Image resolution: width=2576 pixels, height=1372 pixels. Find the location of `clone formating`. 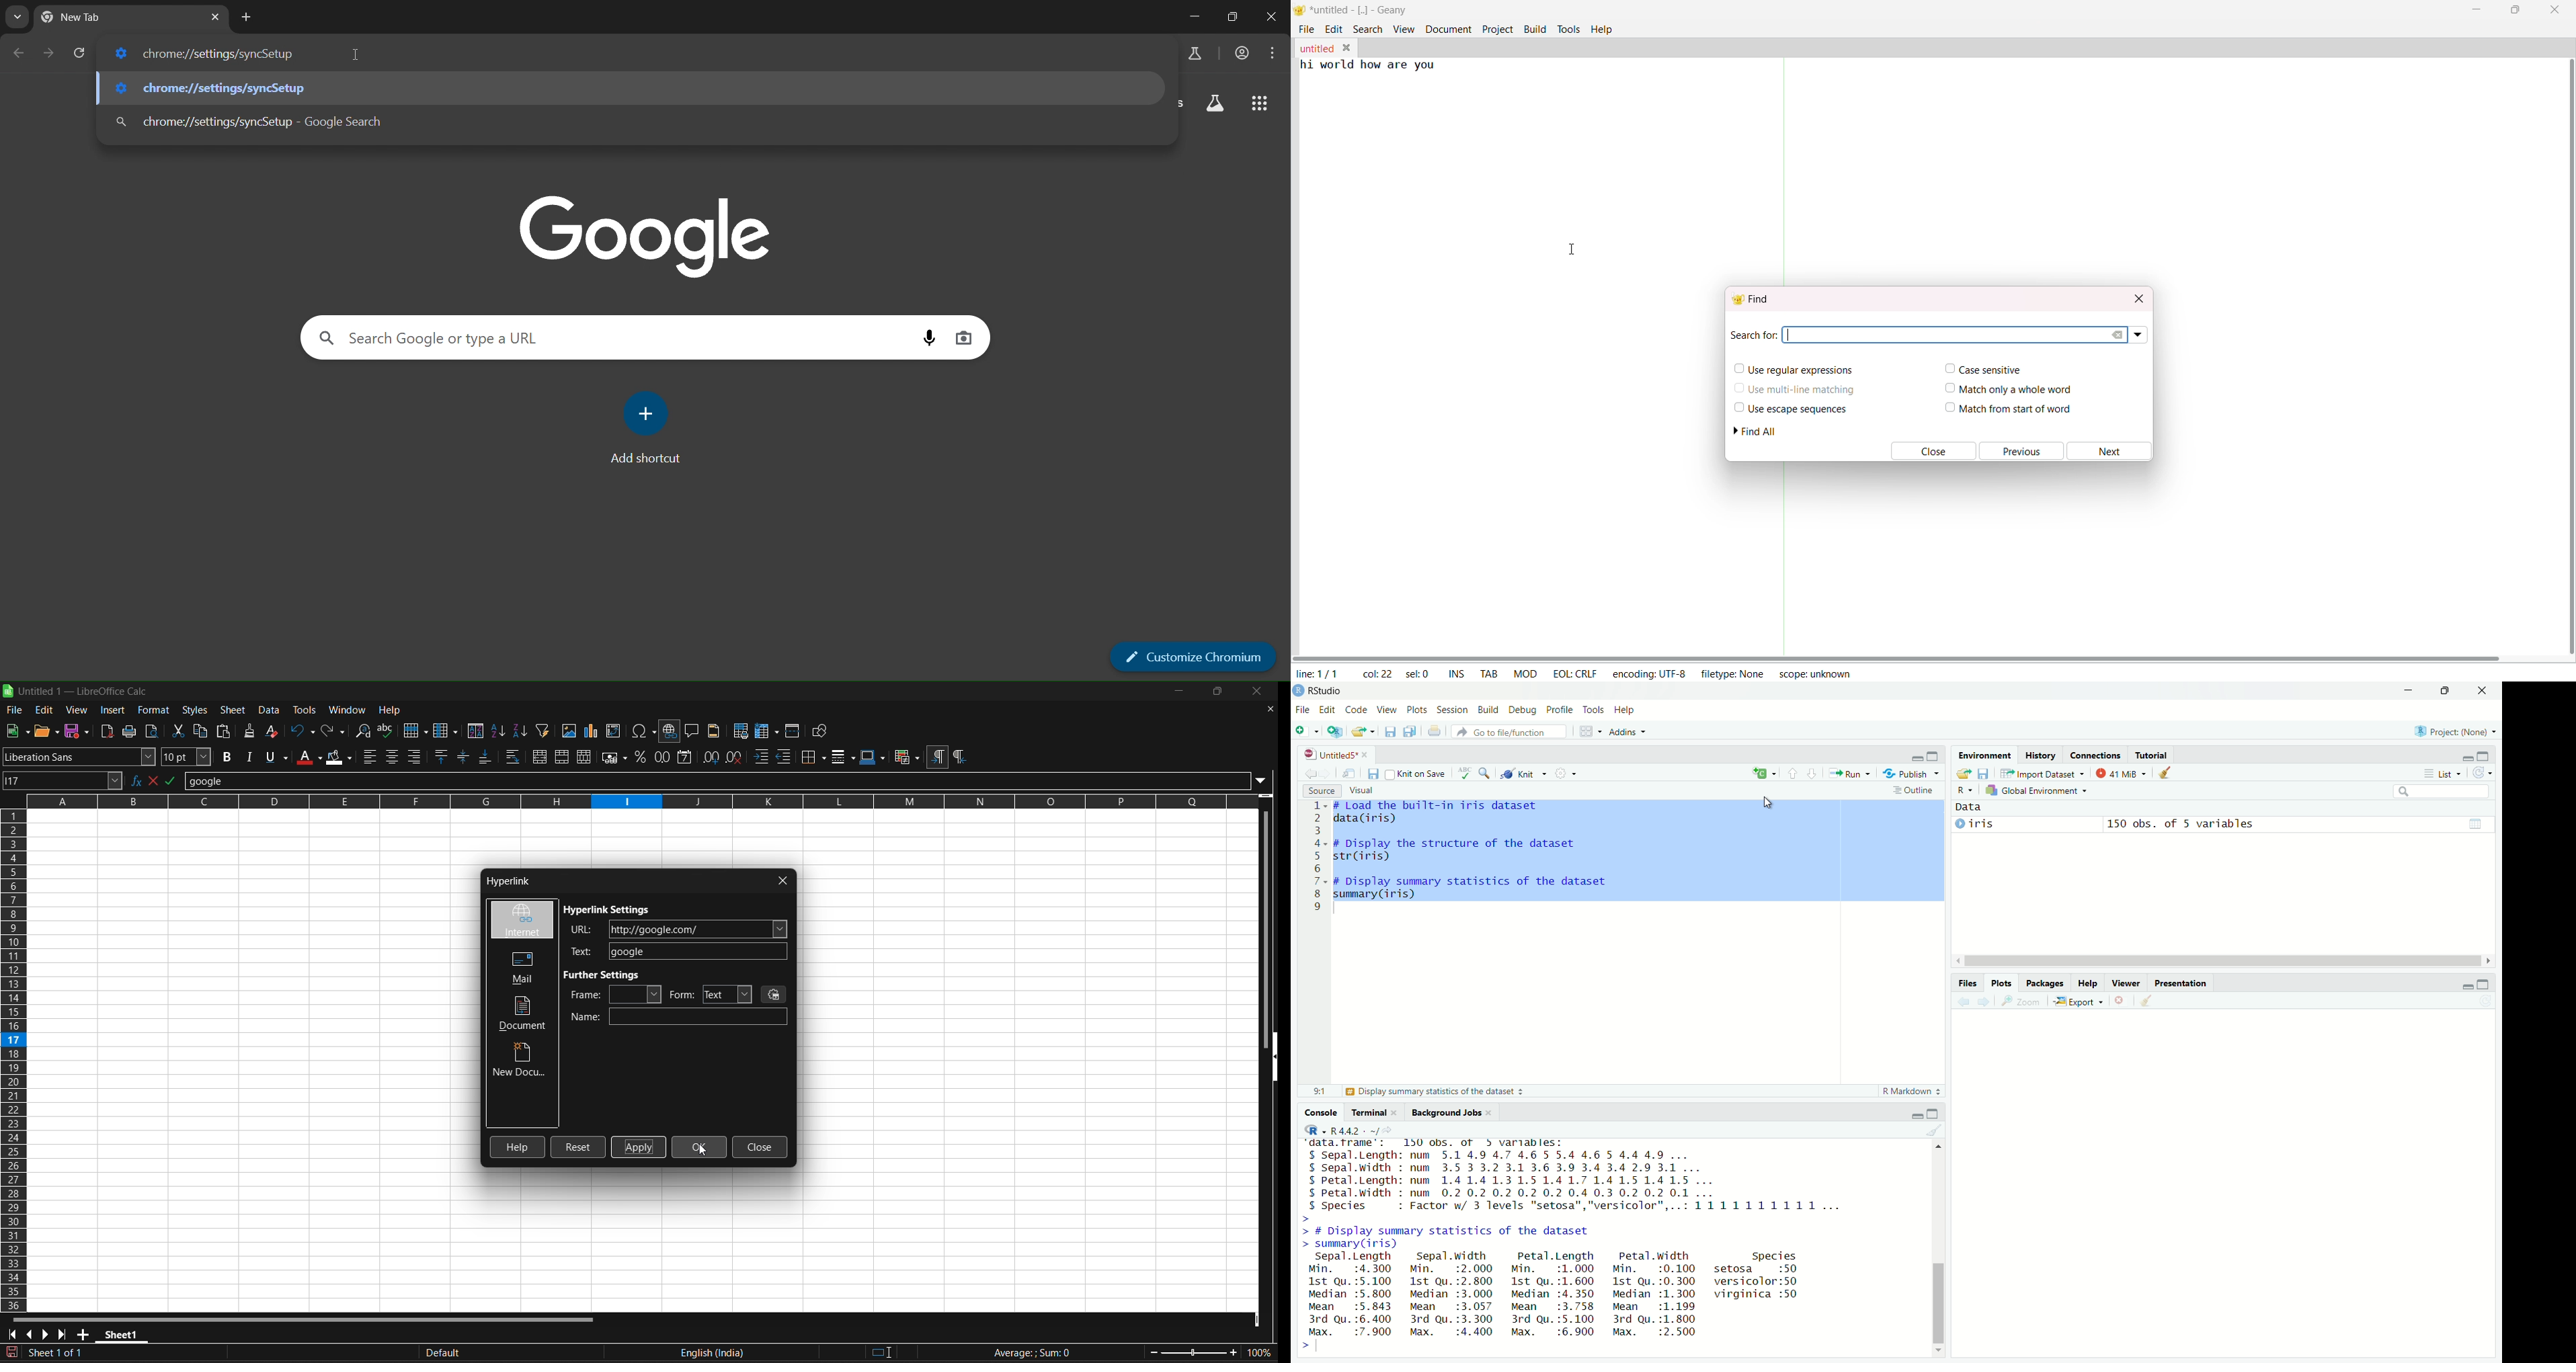

clone formating is located at coordinates (249, 731).